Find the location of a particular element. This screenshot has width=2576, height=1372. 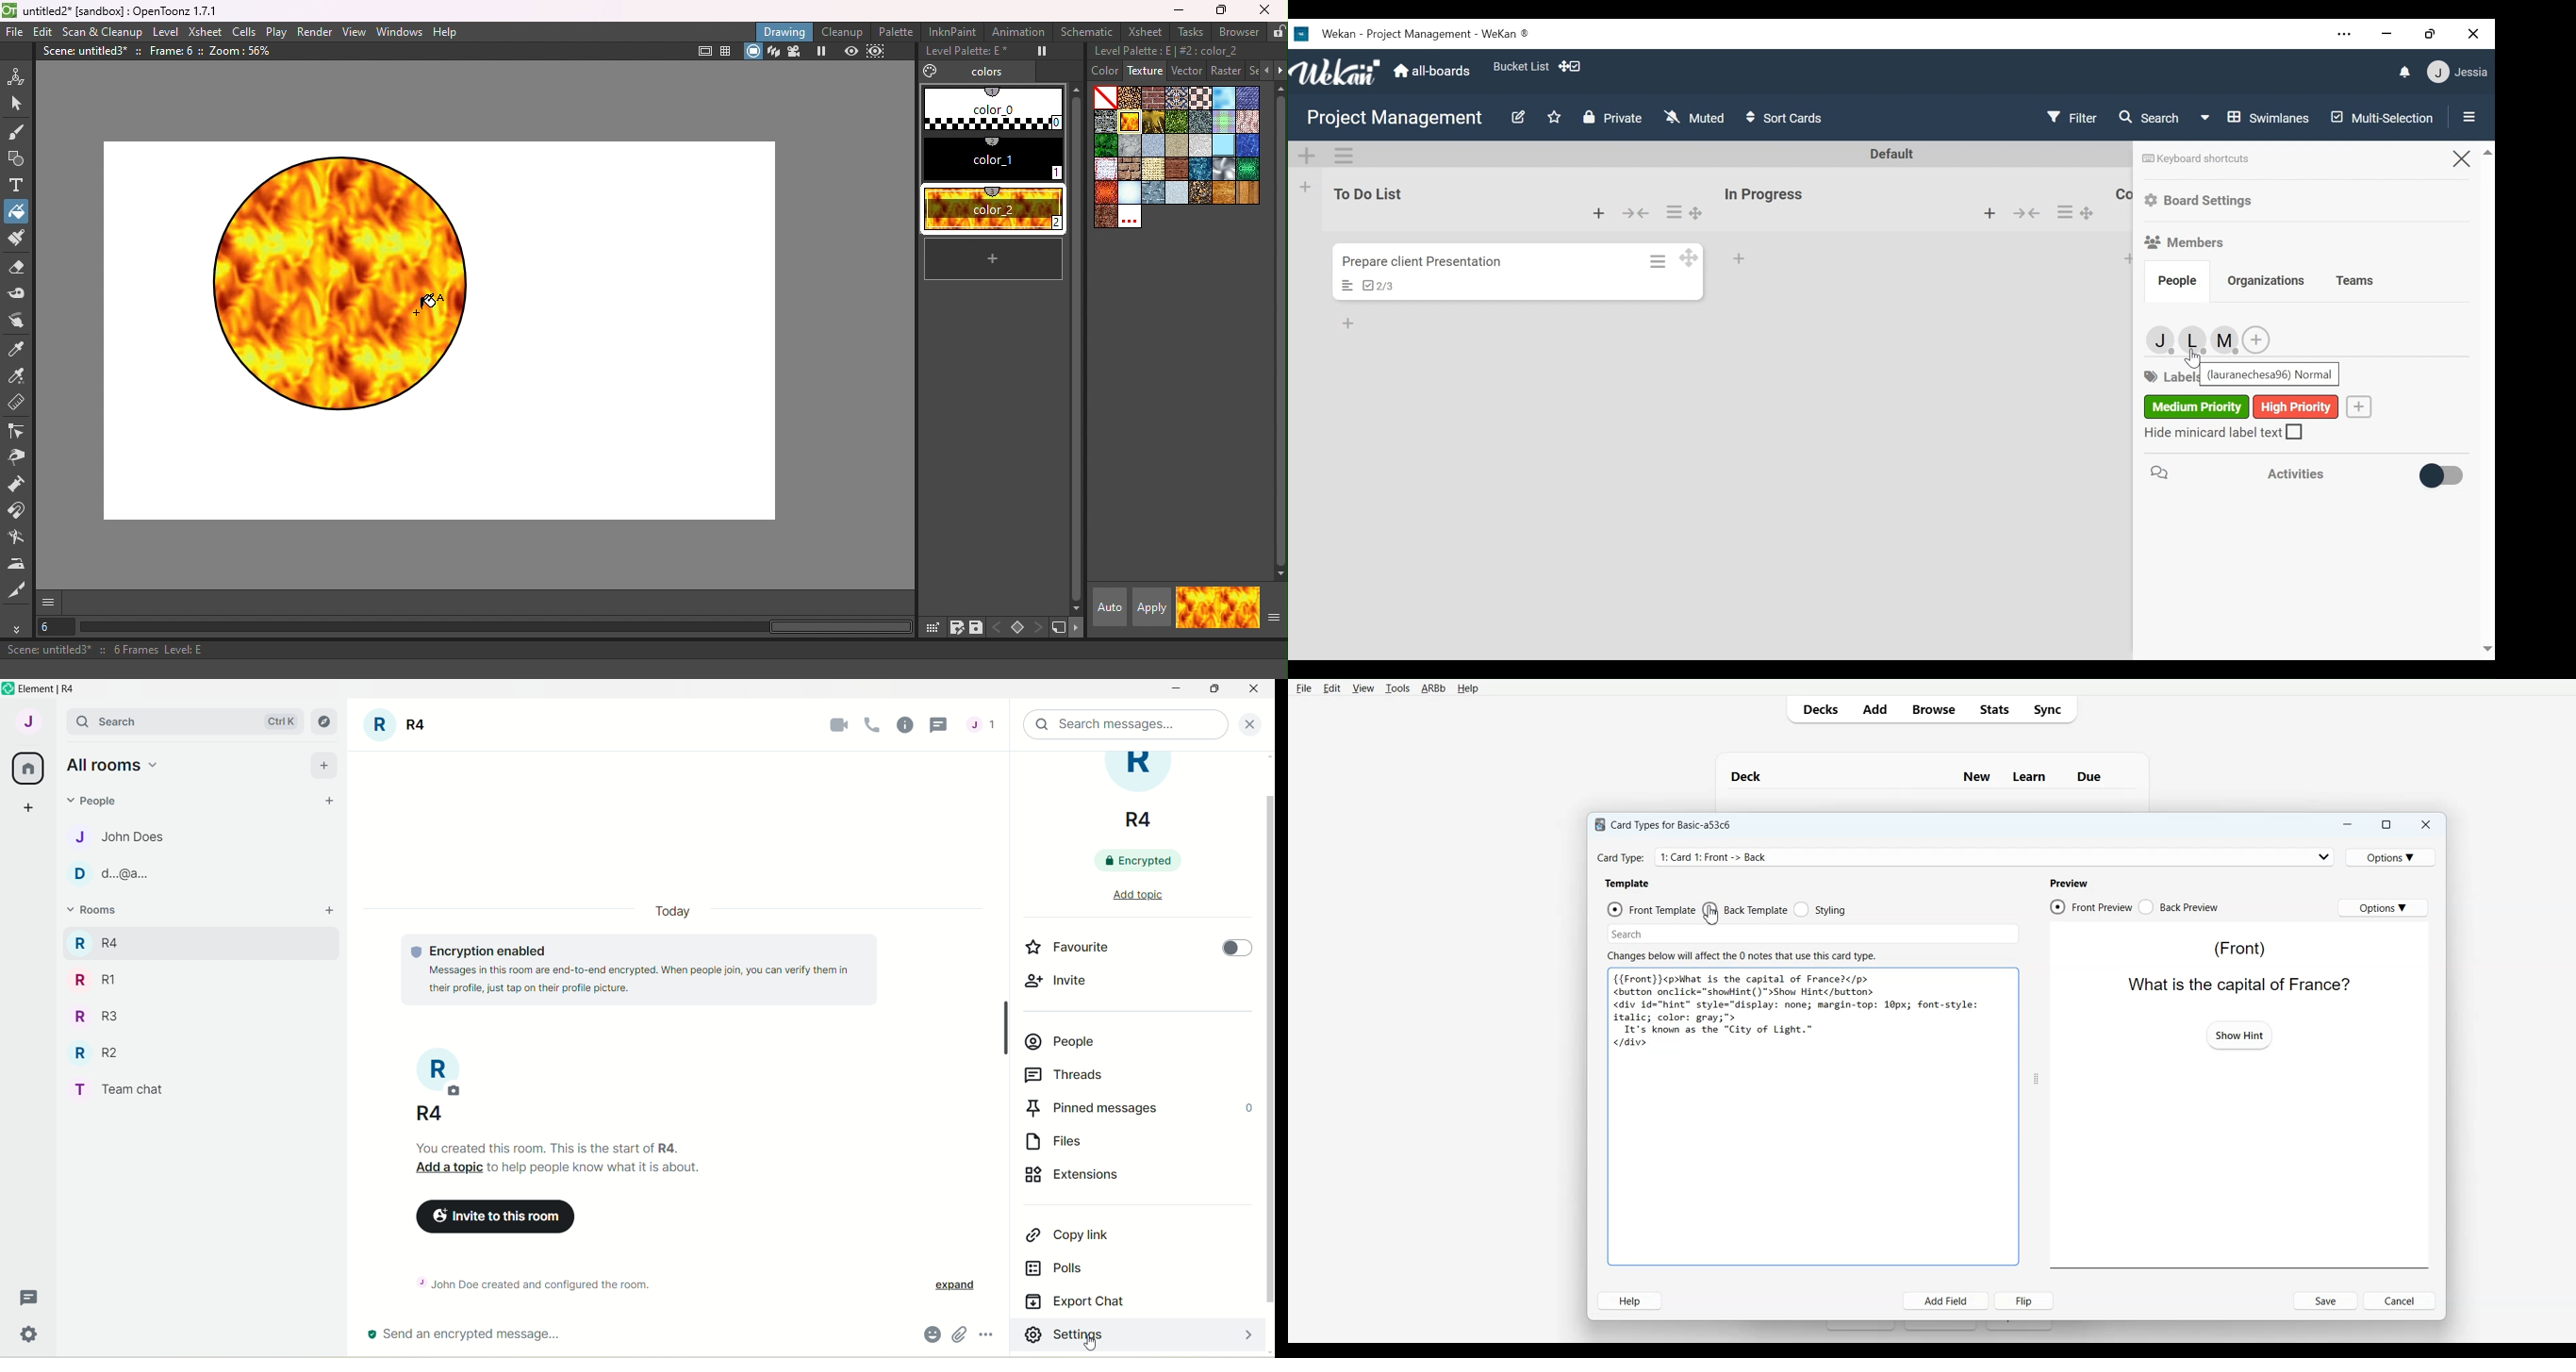

search message is located at coordinates (1127, 725).